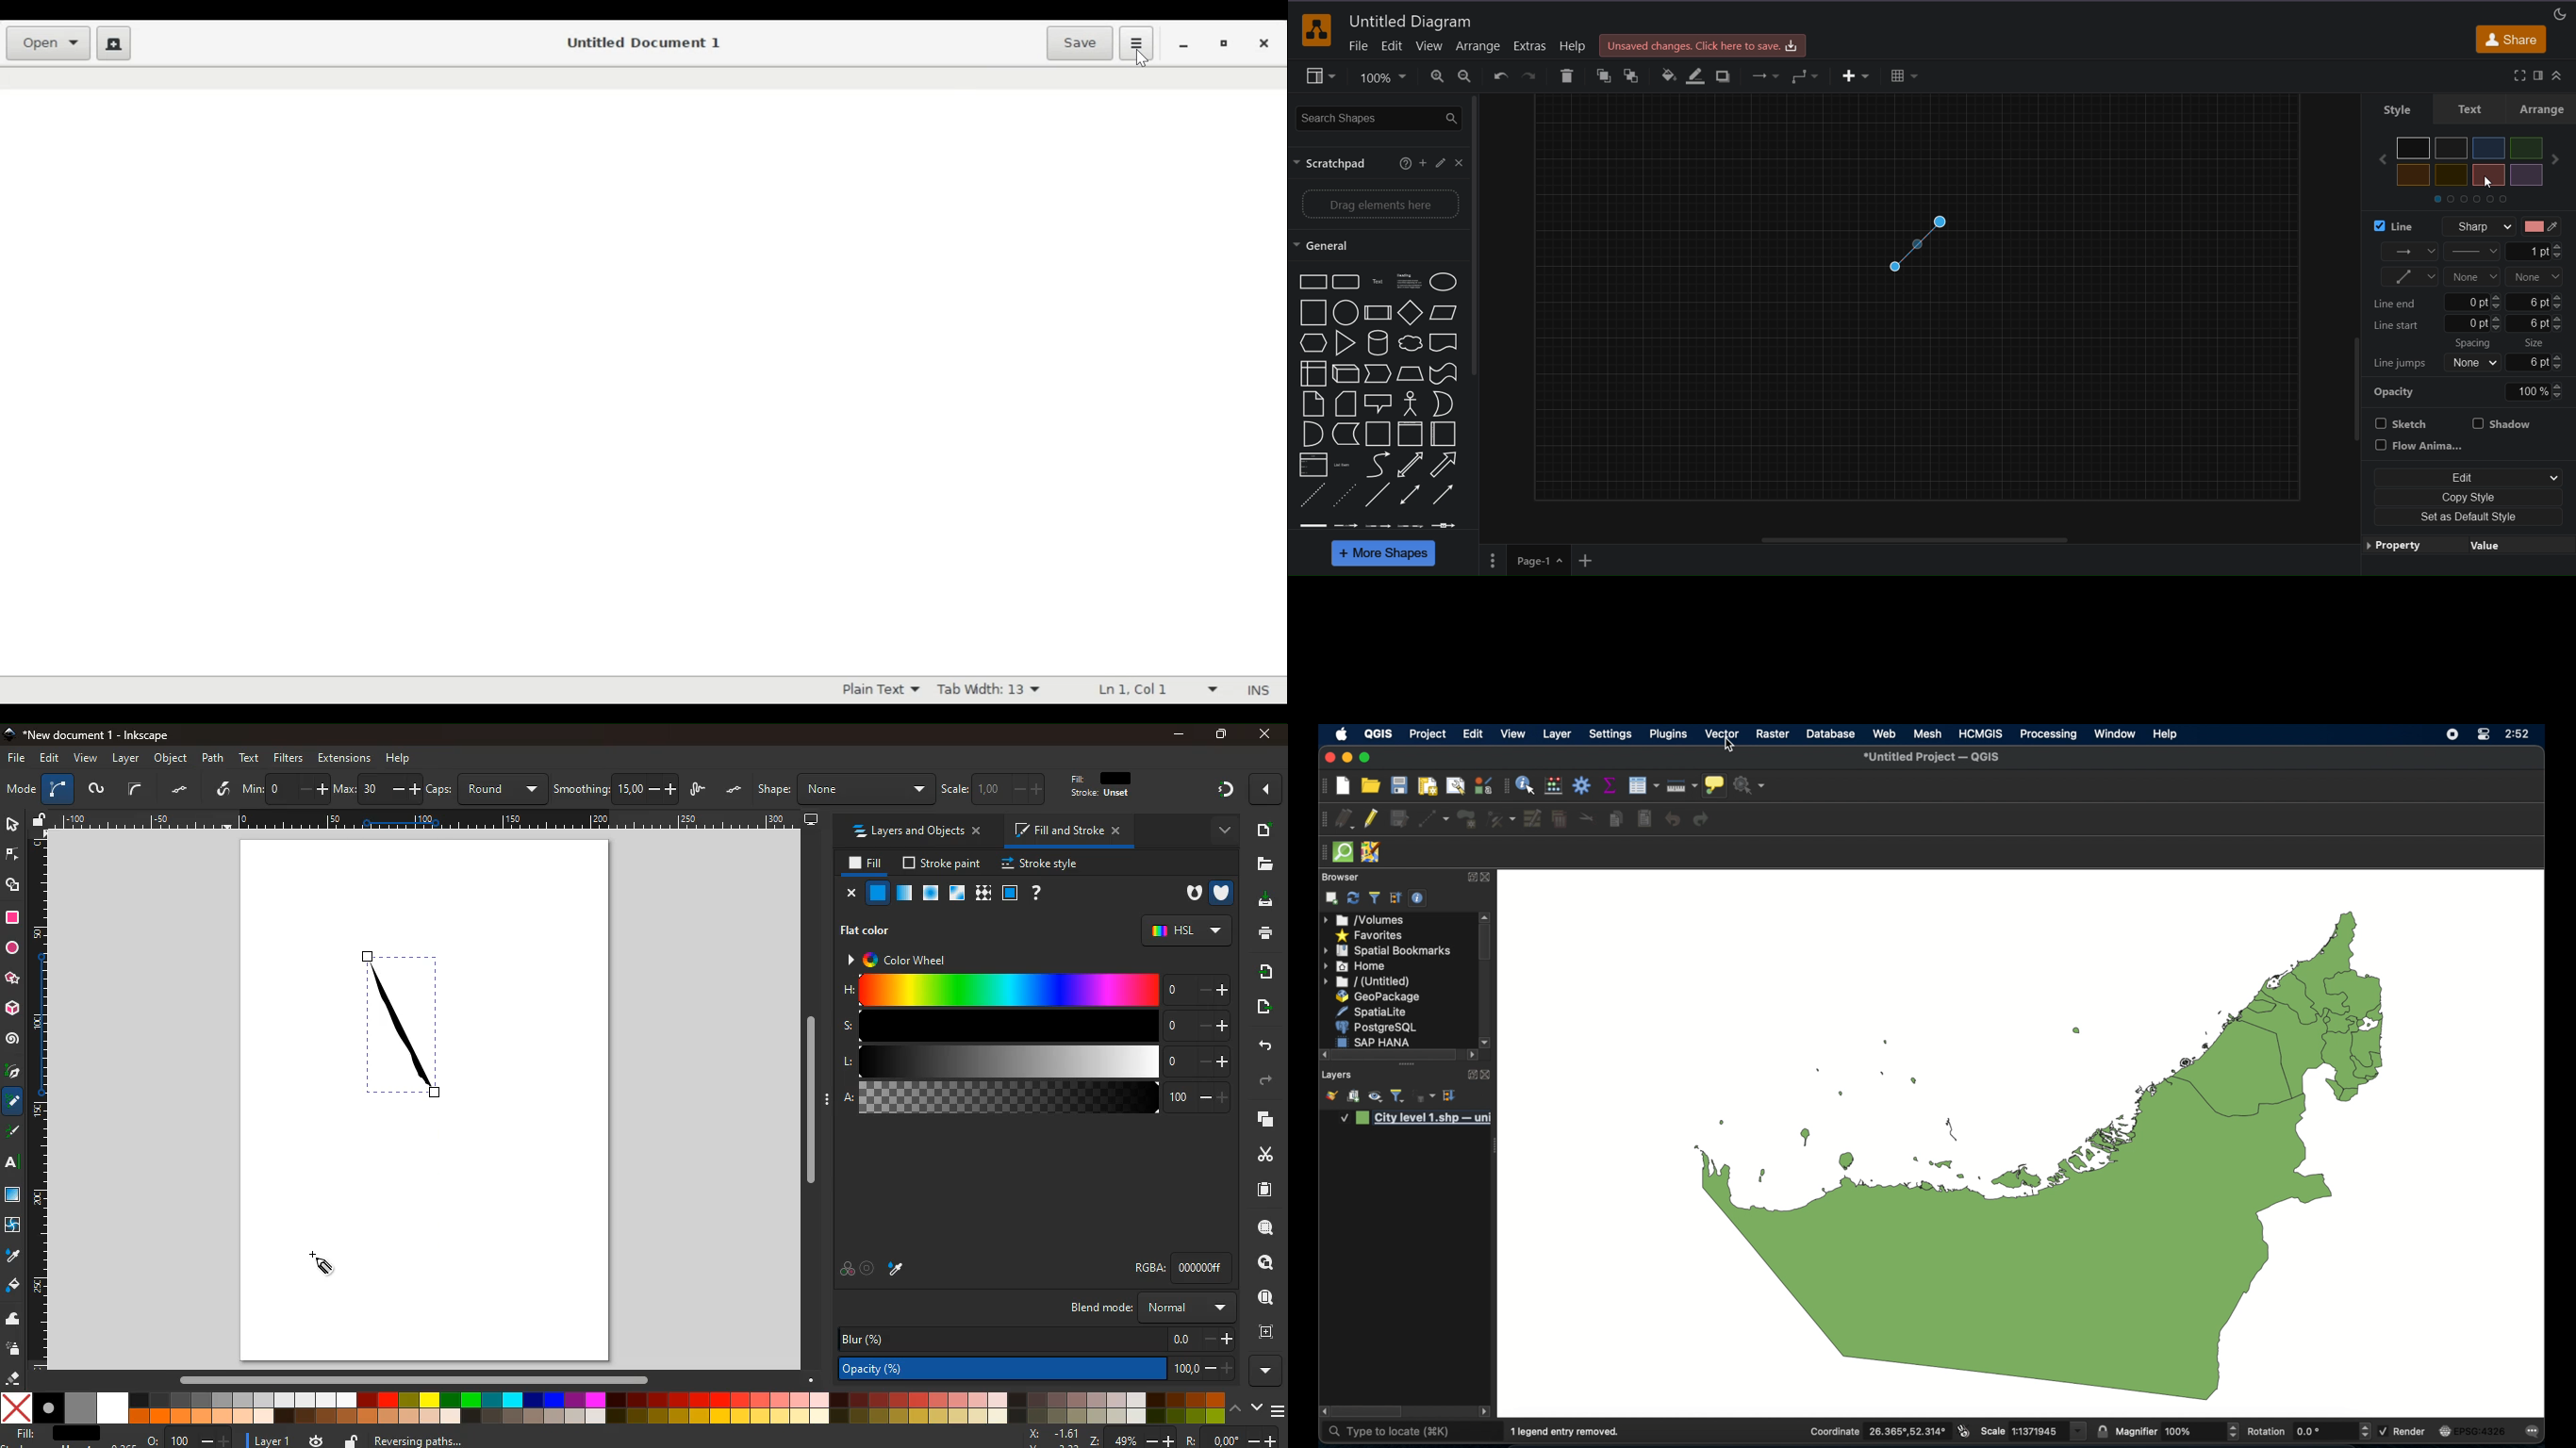  What do you see at coordinates (2536, 1432) in the screenshot?
I see `messages` at bounding box center [2536, 1432].